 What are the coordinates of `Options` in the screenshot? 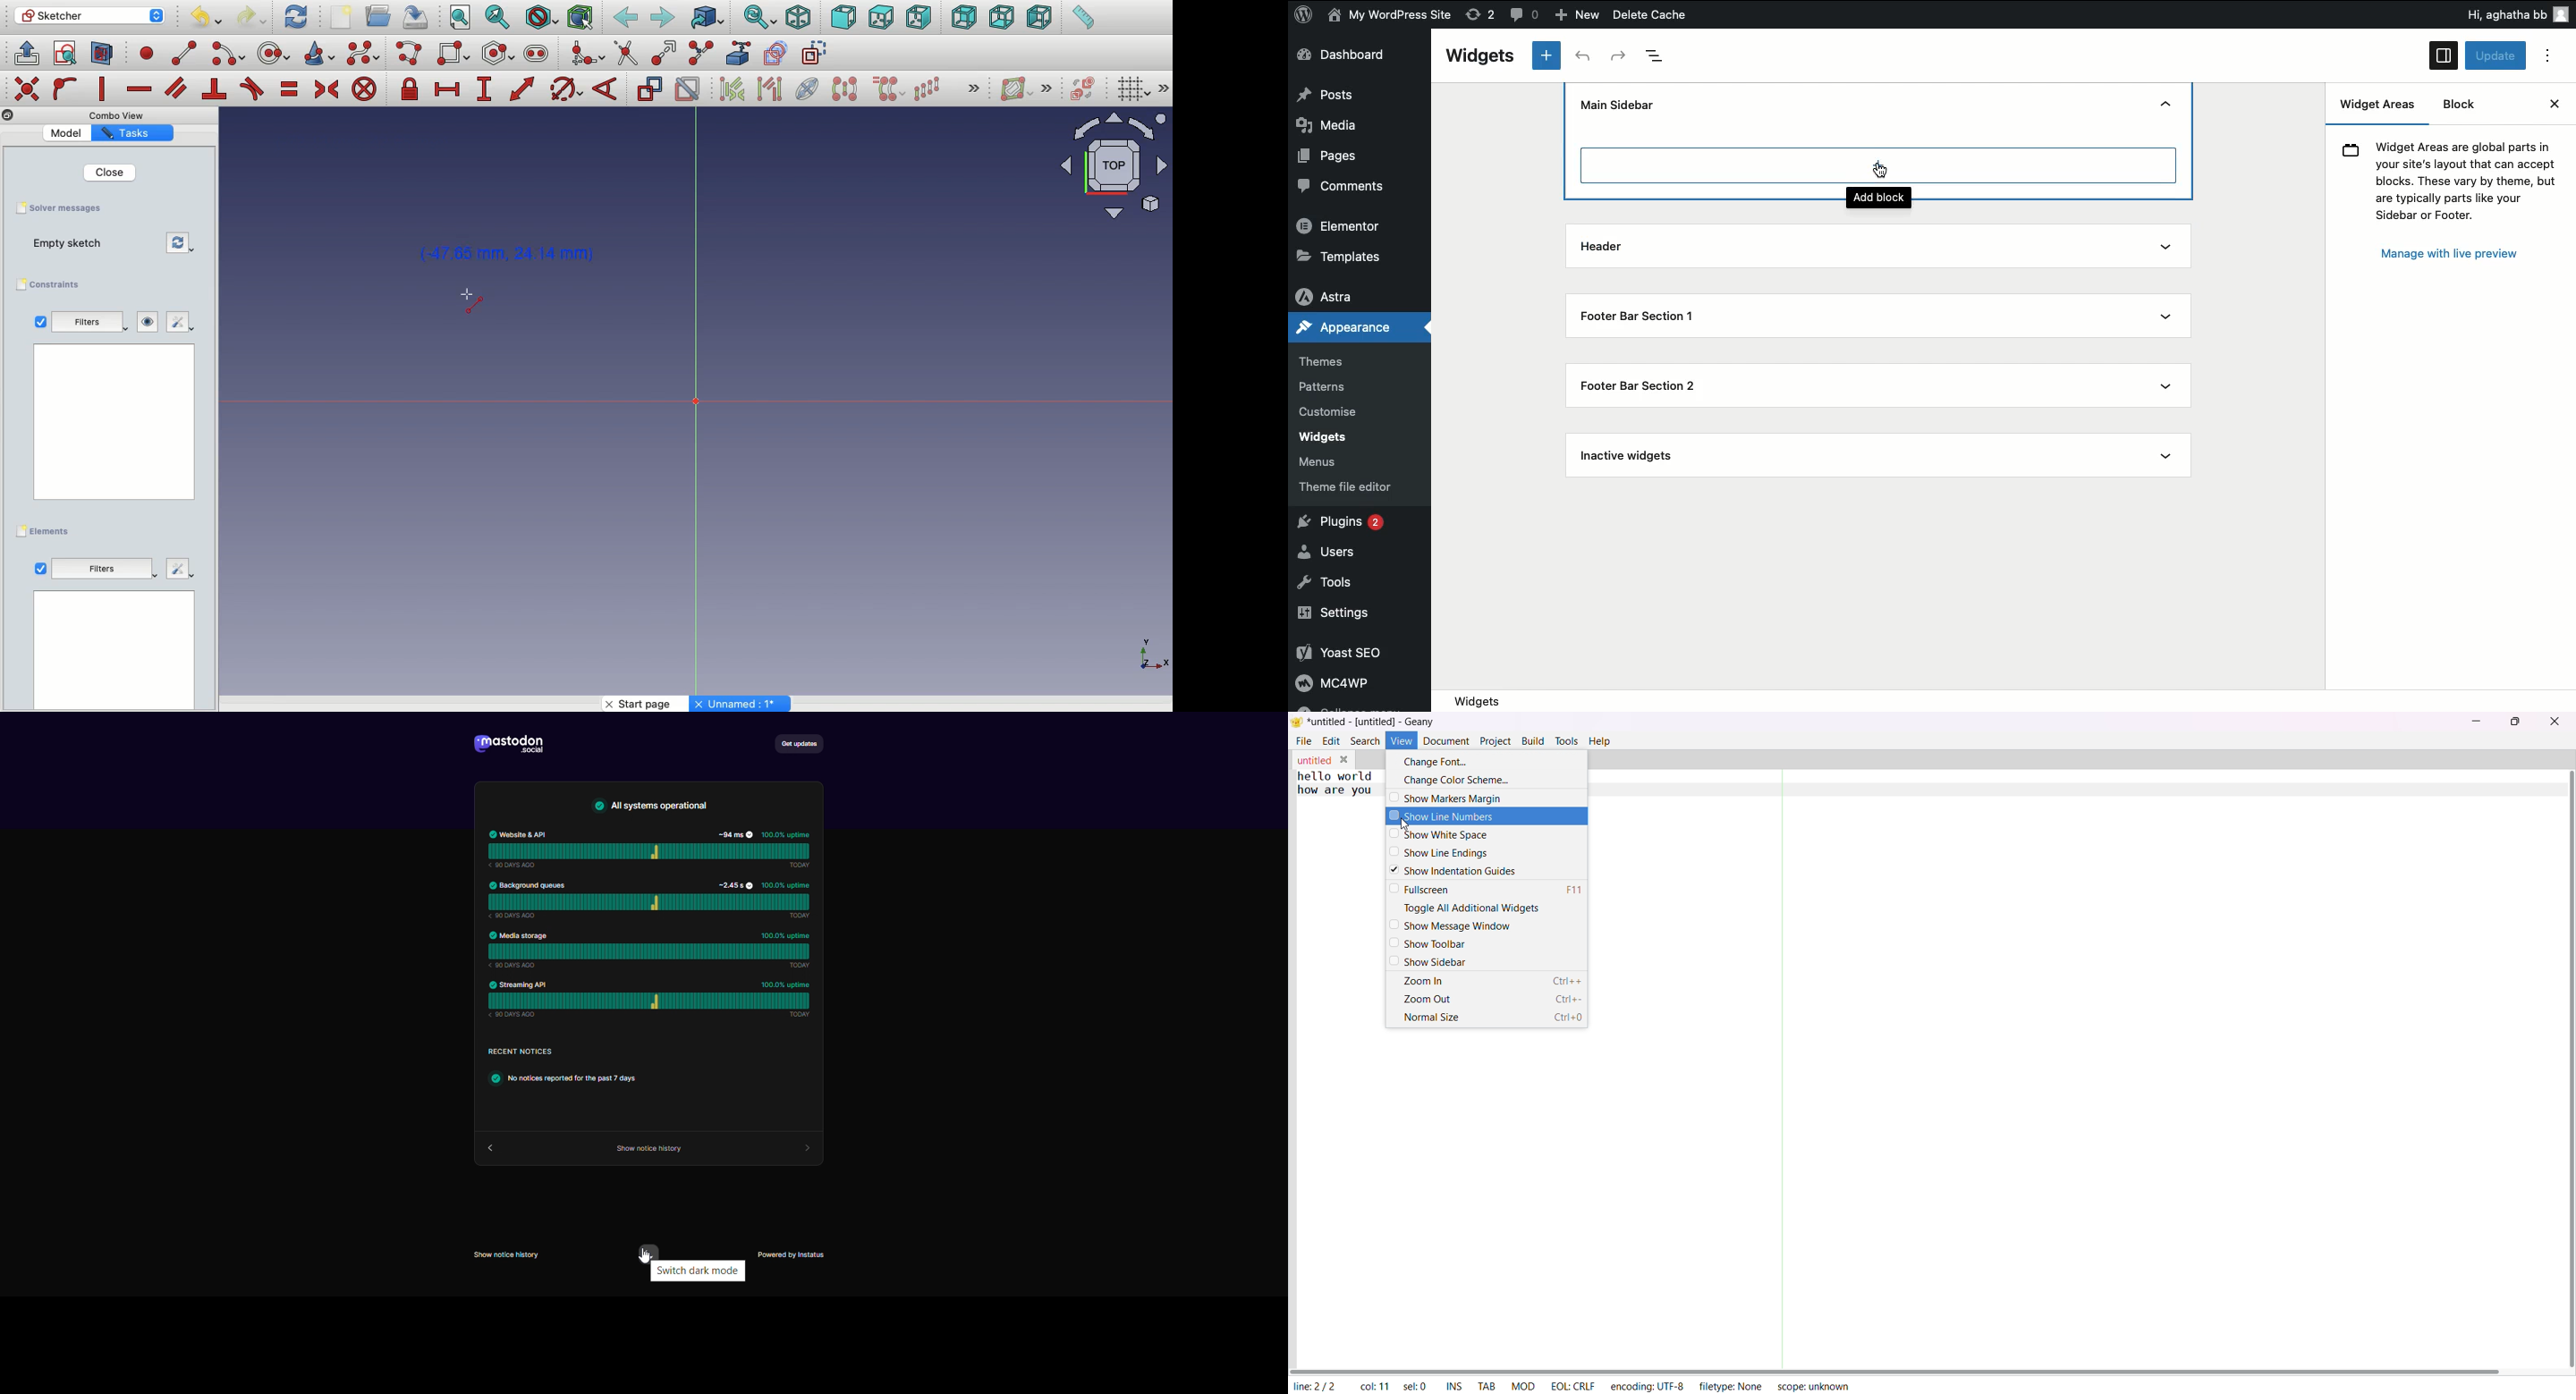 It's located at (2547, 56).